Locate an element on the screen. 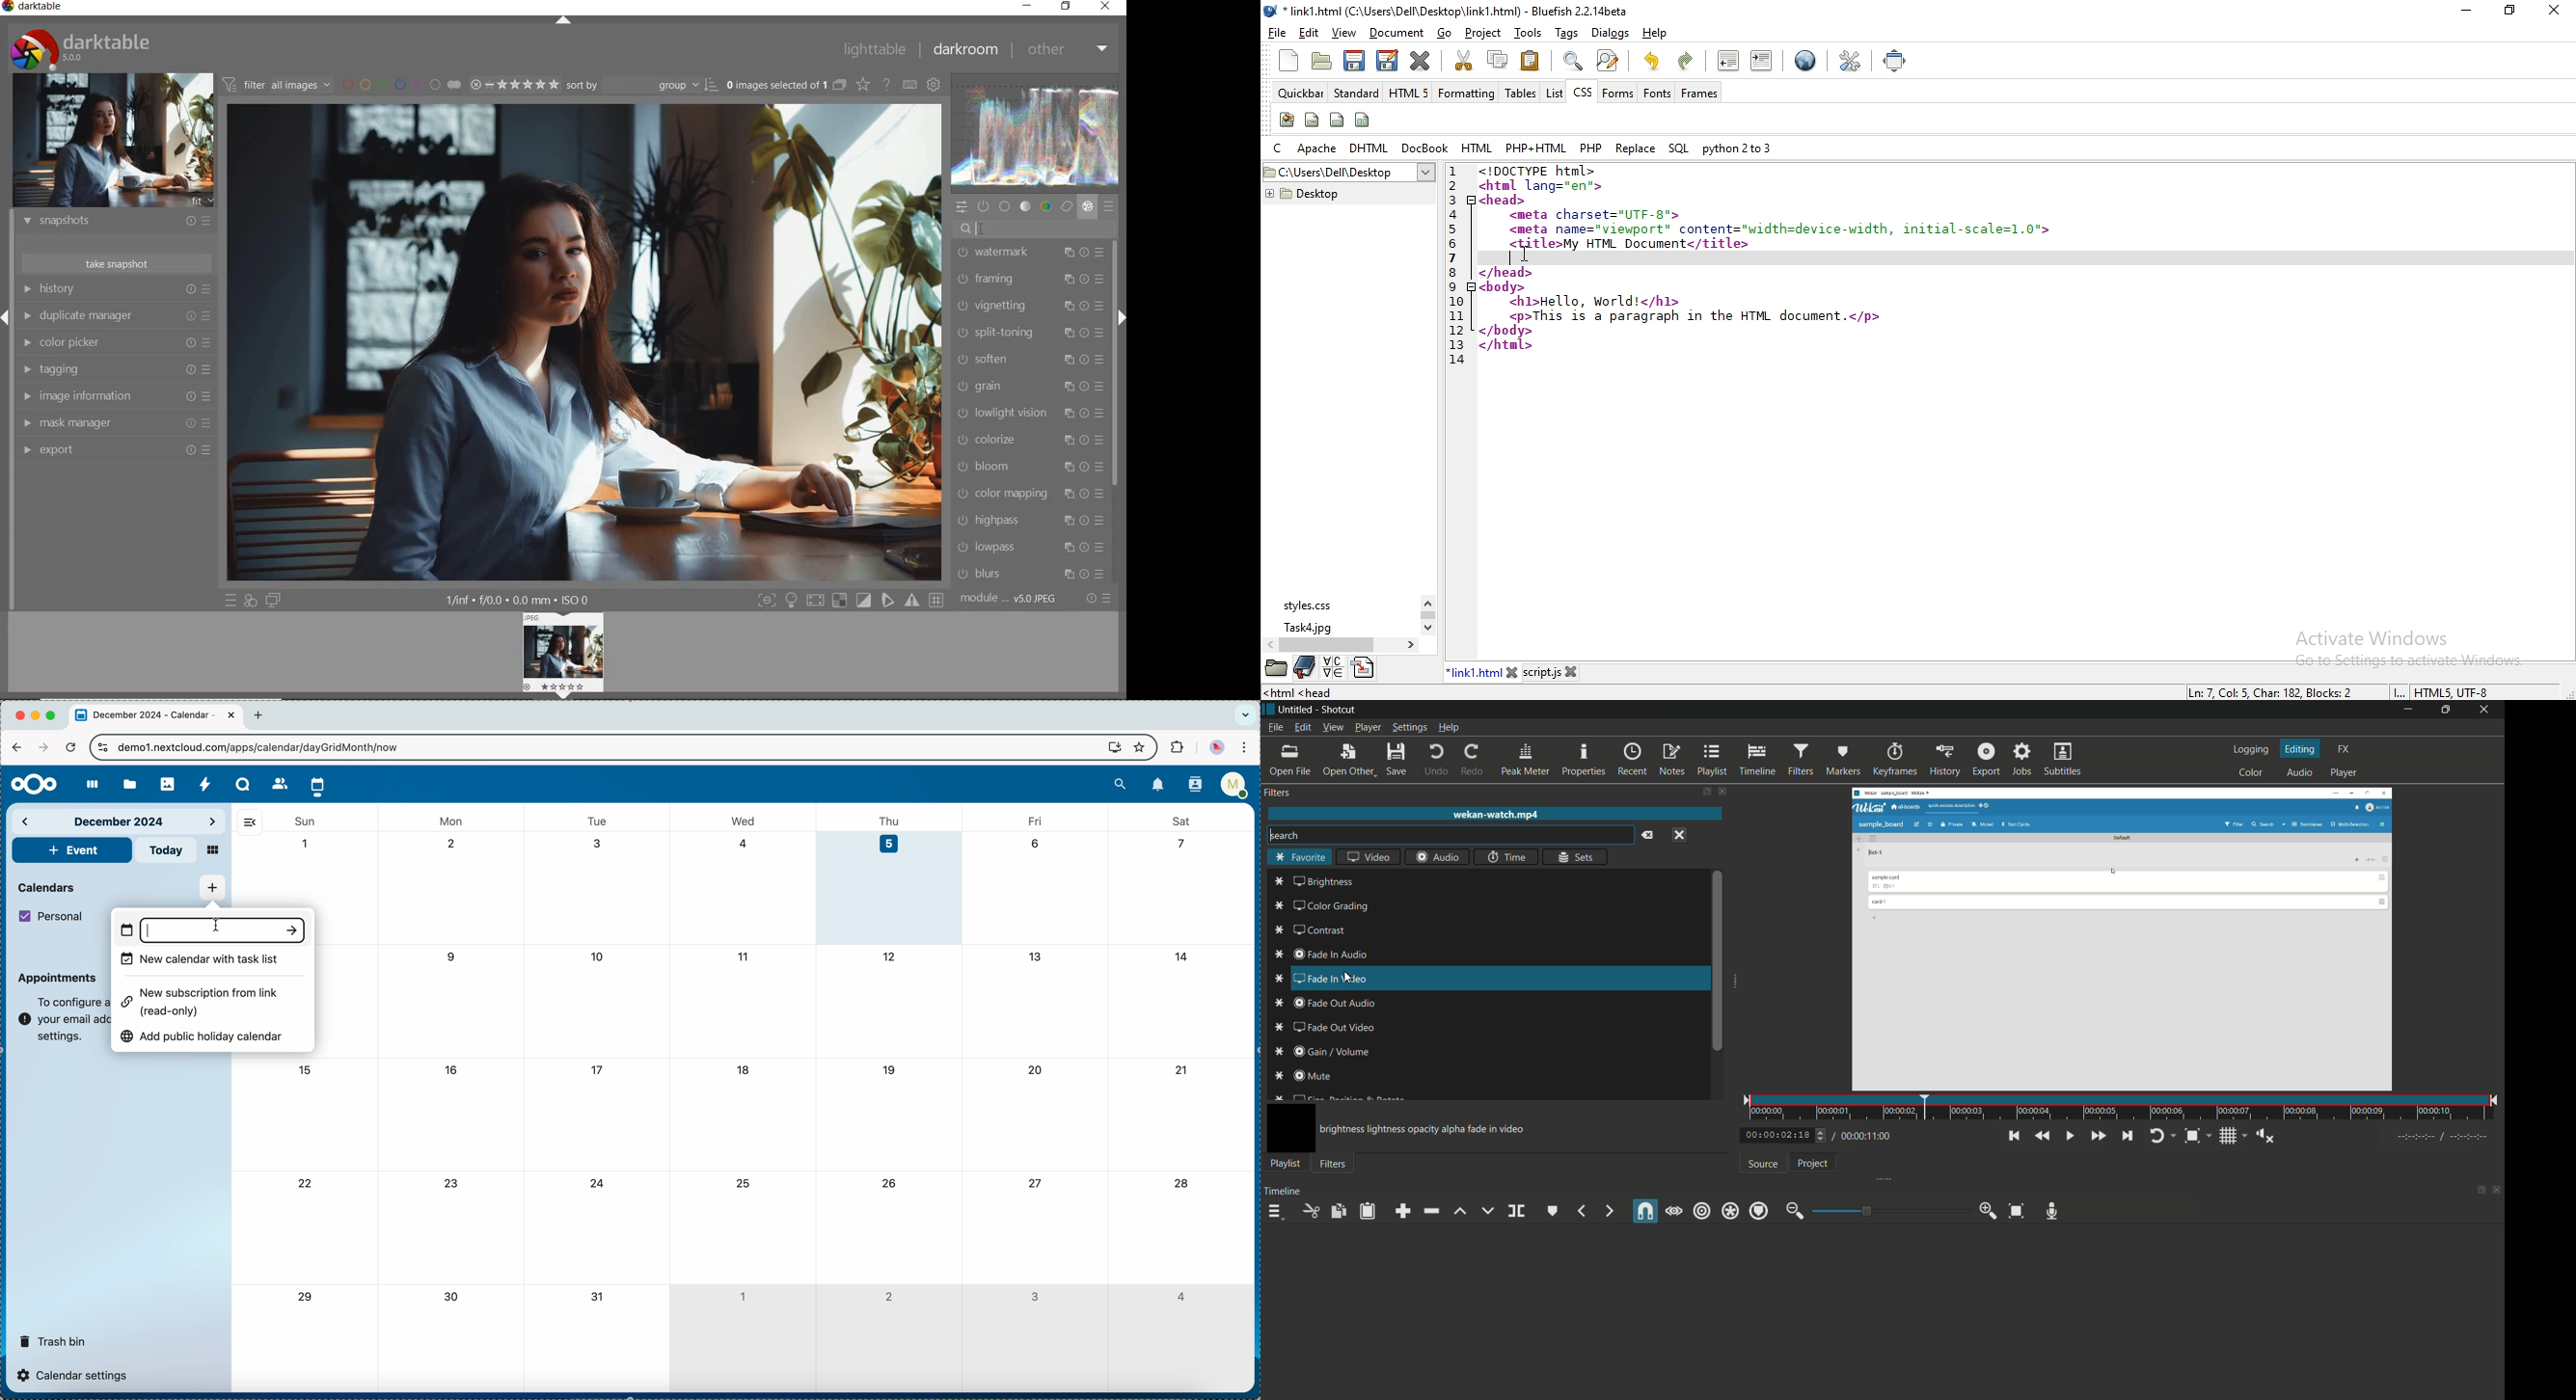 This screenshot has height=1400, width=2576. maximize is located at coordinates (53, 715).